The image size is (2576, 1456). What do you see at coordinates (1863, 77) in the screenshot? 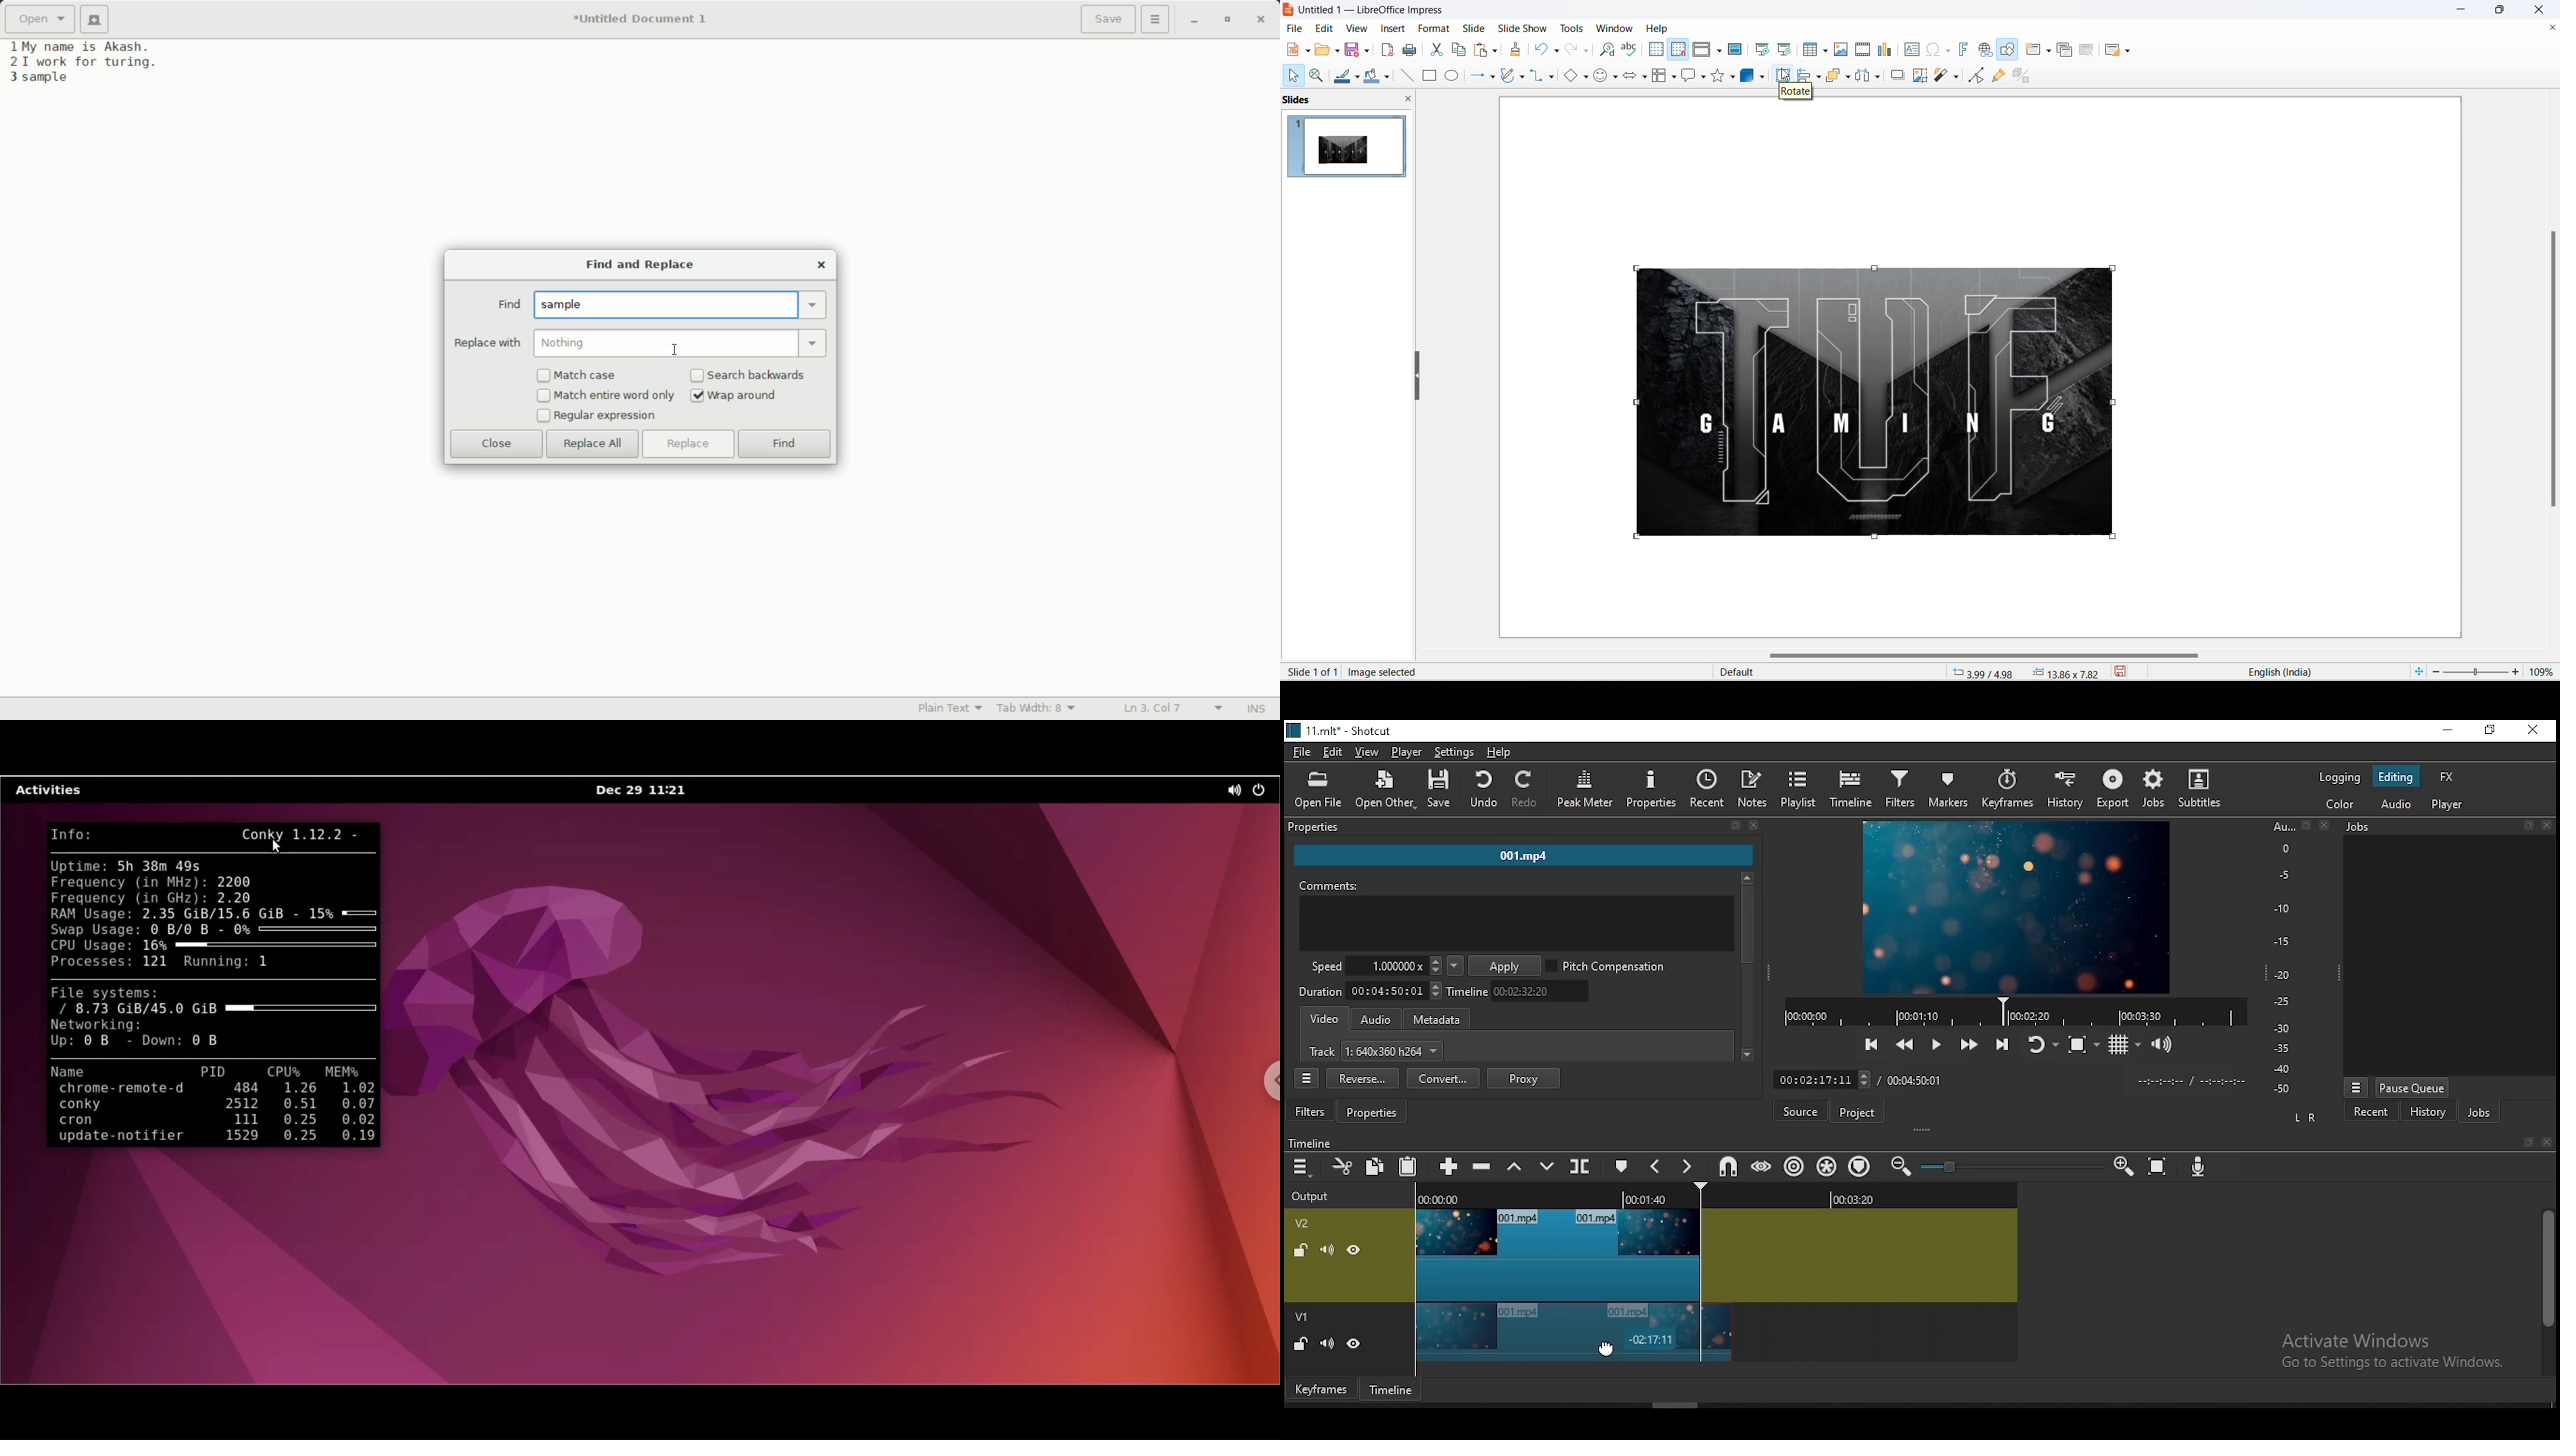
I see `distribute objects` at bounding box center [1863, 77].